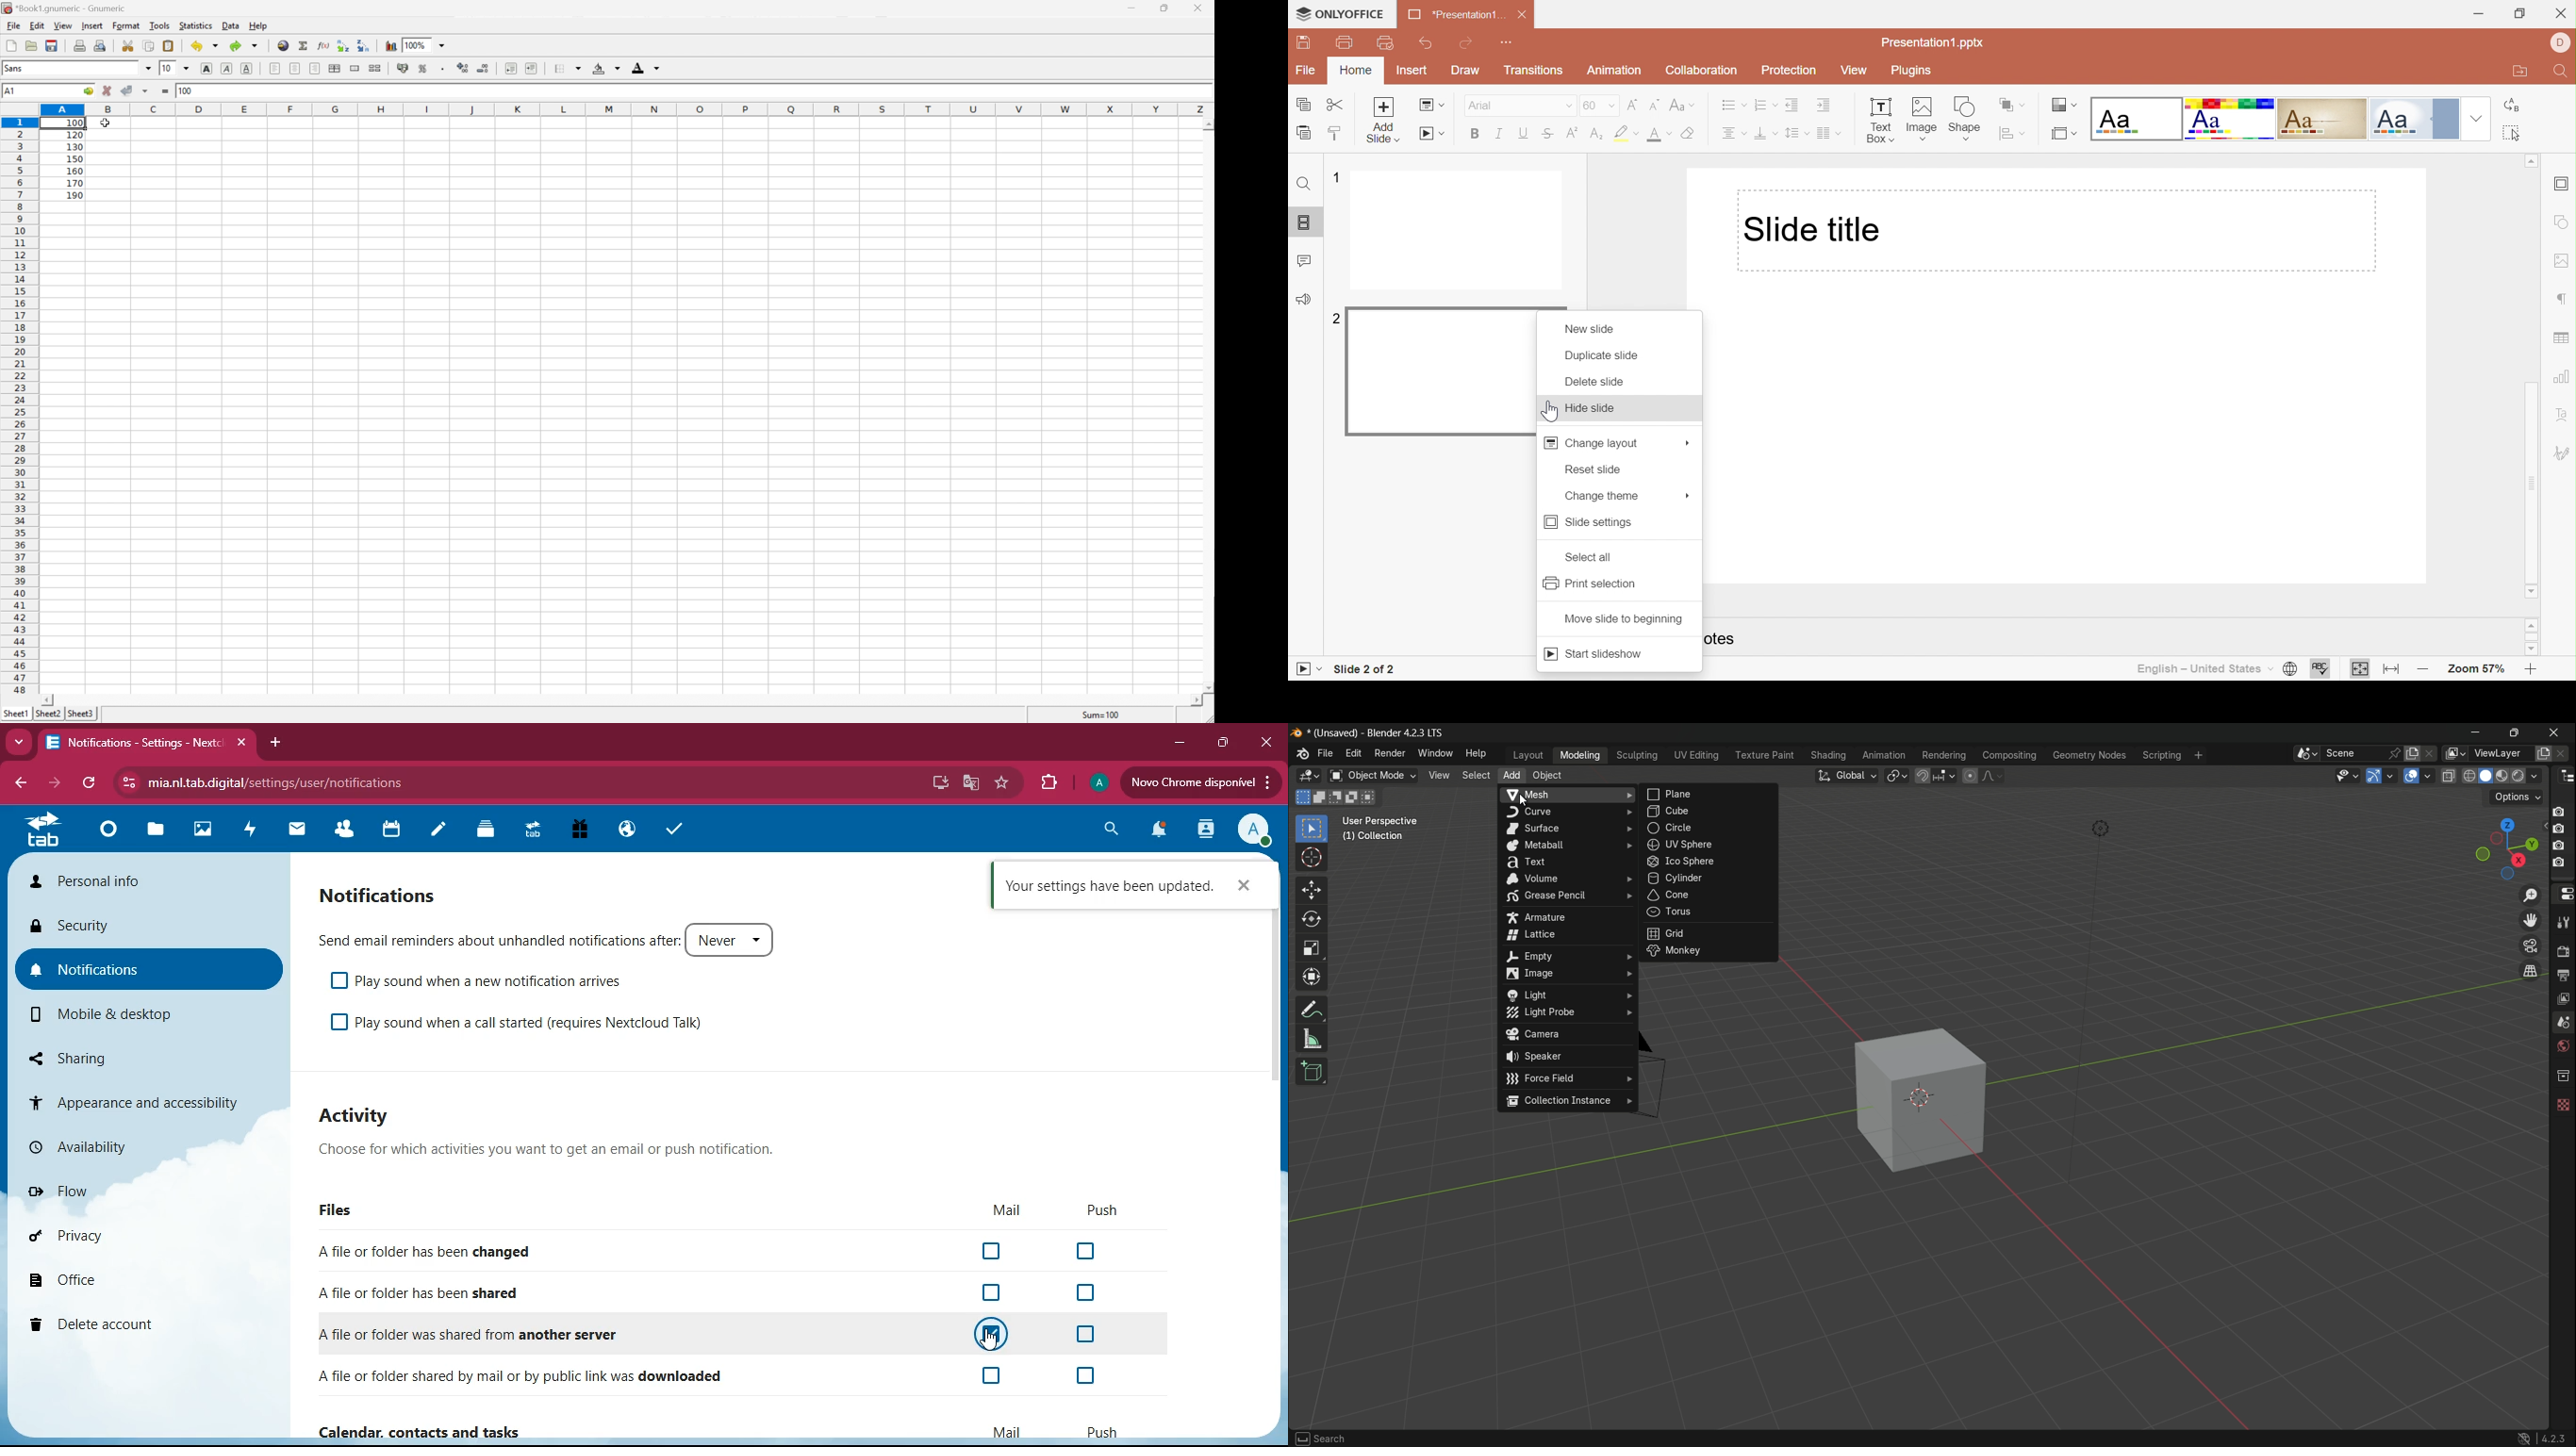 The width and height of the screenshot is (2576, 1456). I want to click on privacy, so click(119, 1241).